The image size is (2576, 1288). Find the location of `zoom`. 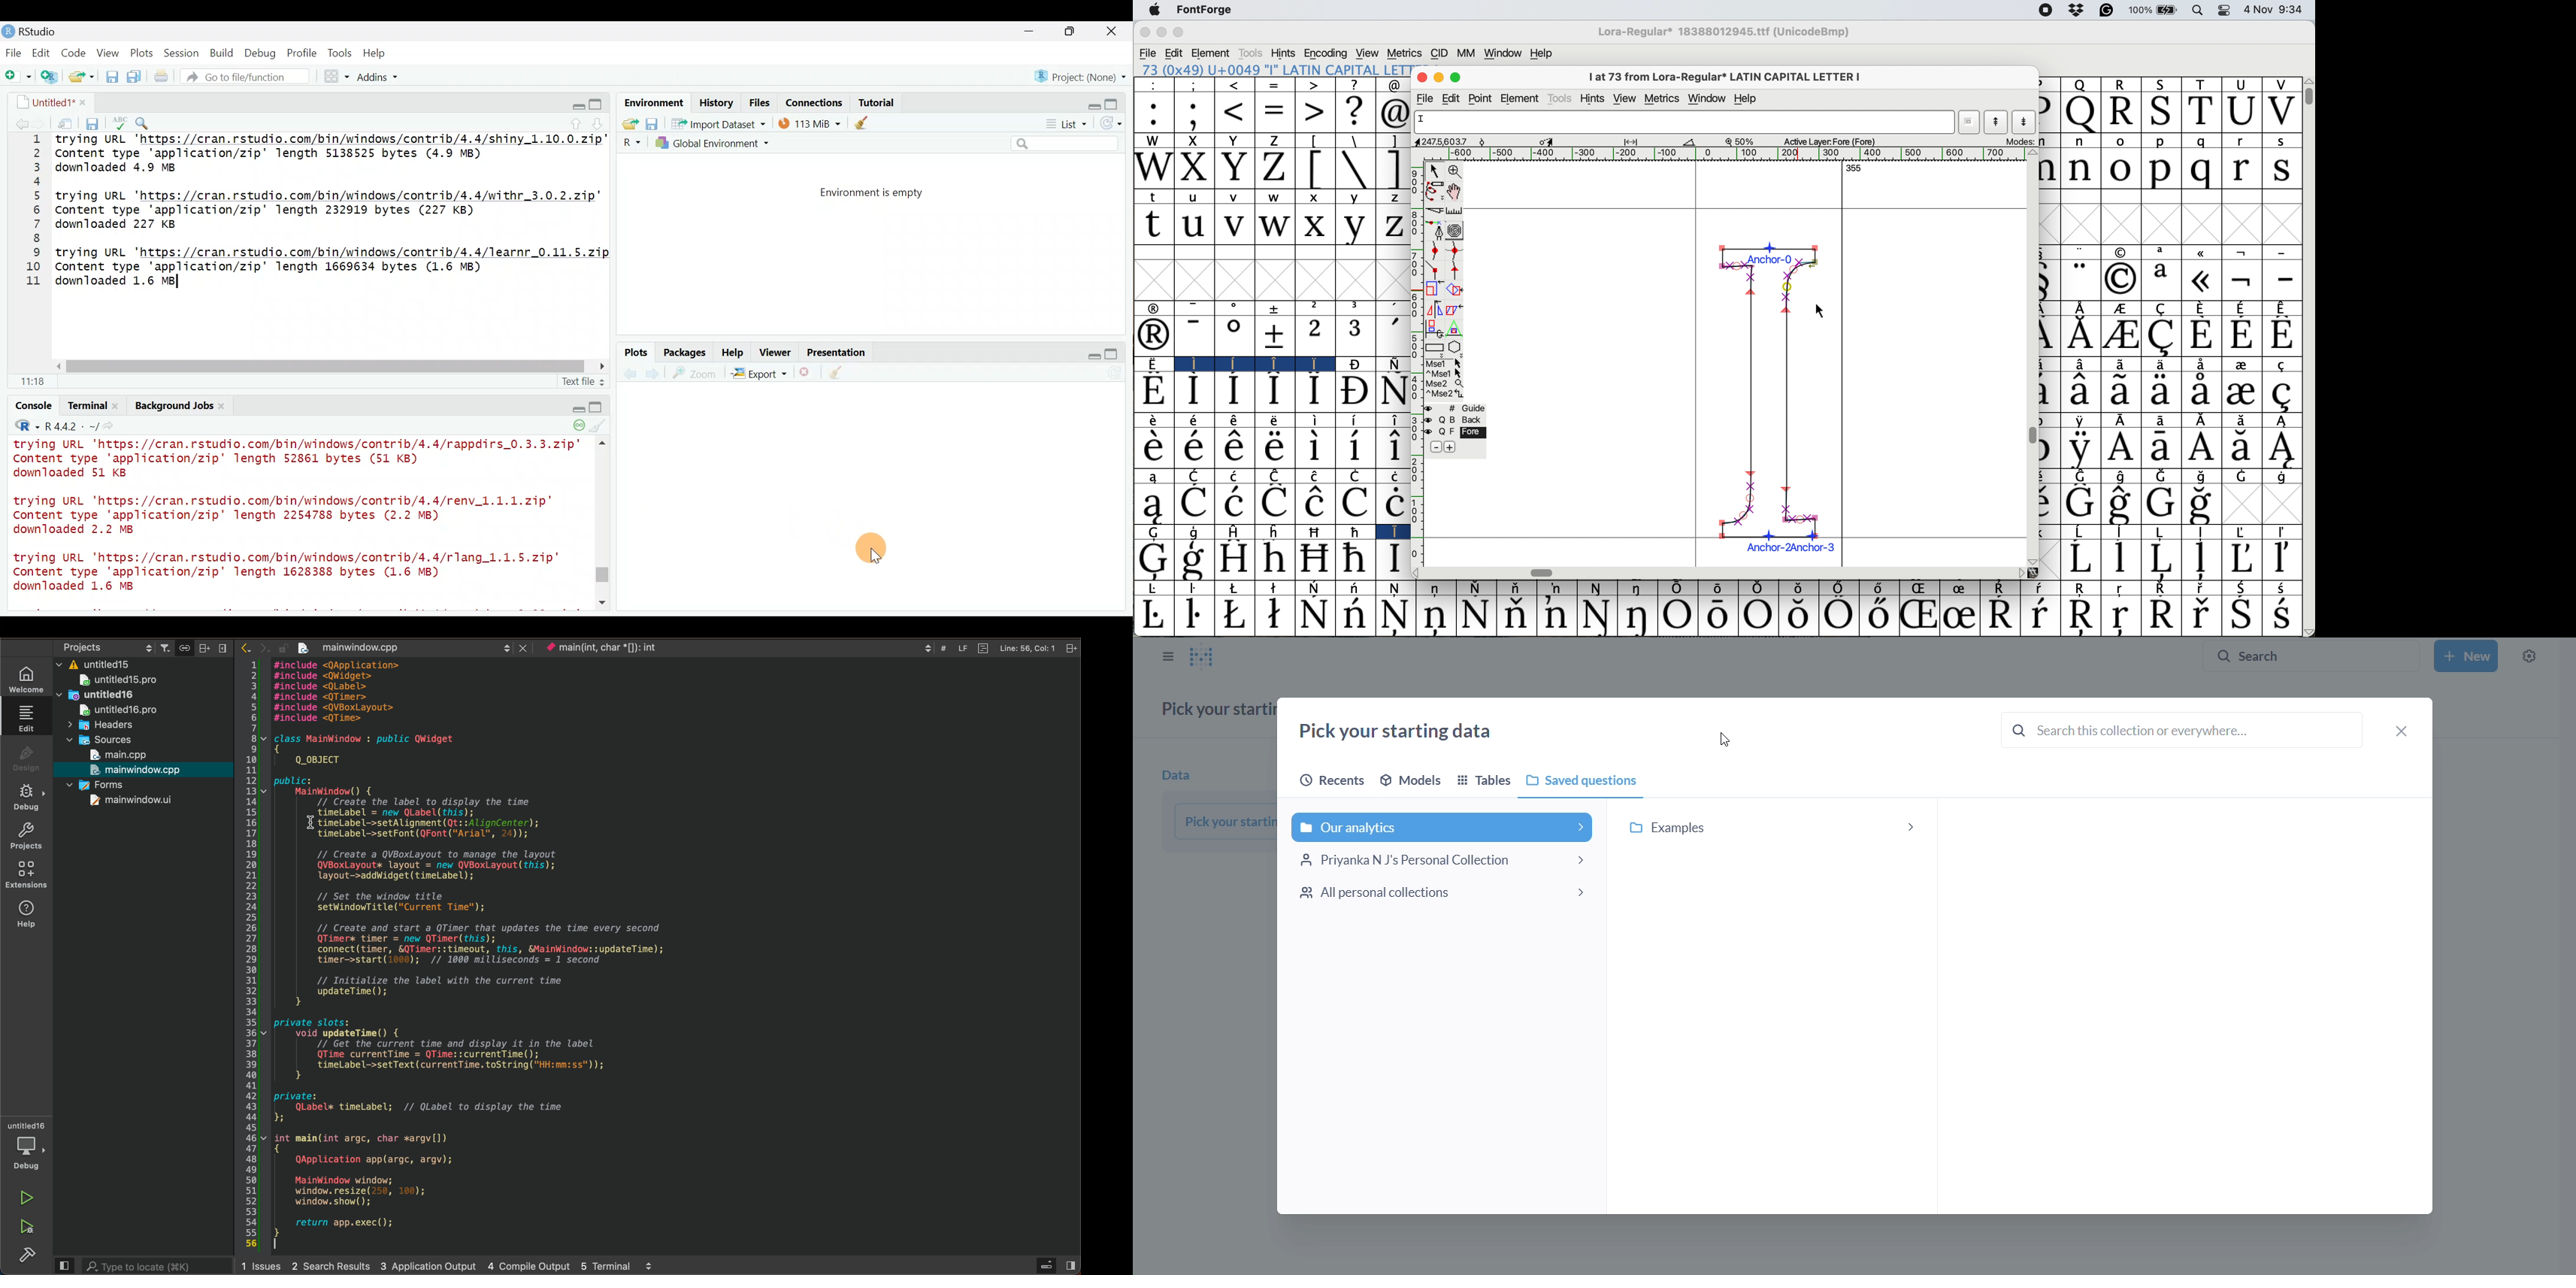

zoom is located at coordinates (697, 374).